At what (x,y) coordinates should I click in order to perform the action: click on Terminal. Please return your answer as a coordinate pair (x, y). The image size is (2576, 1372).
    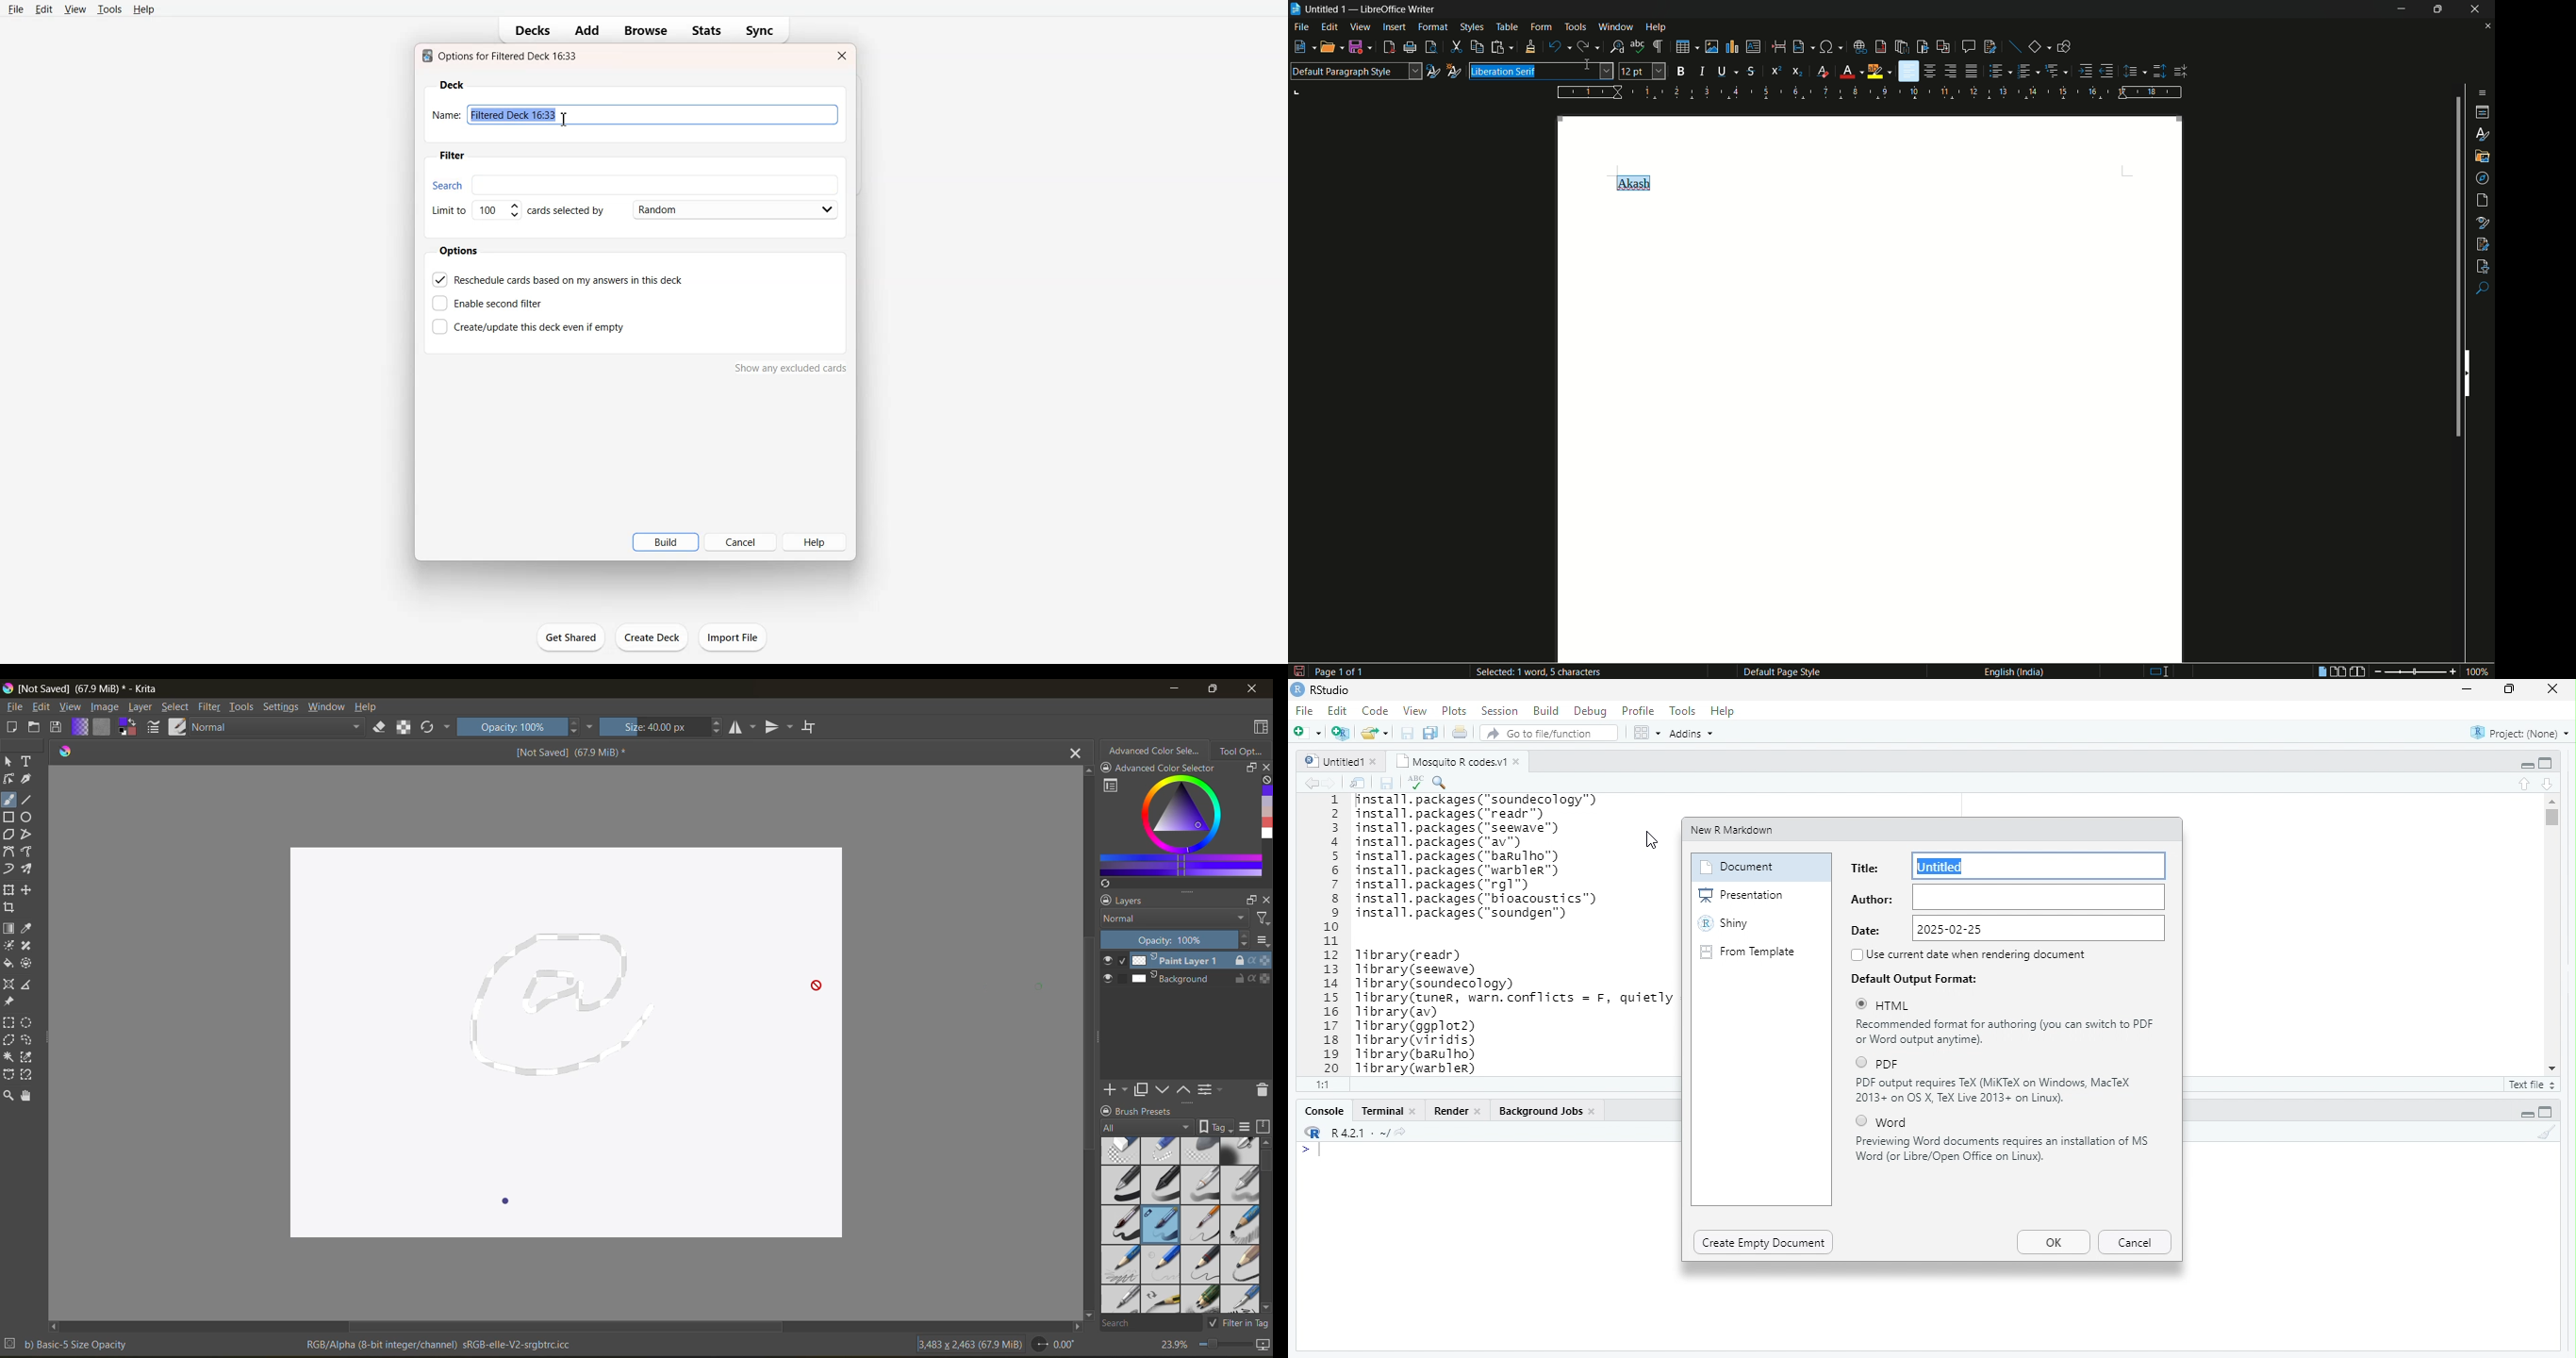
    Looking at the image, I should click on (1382, 1111).